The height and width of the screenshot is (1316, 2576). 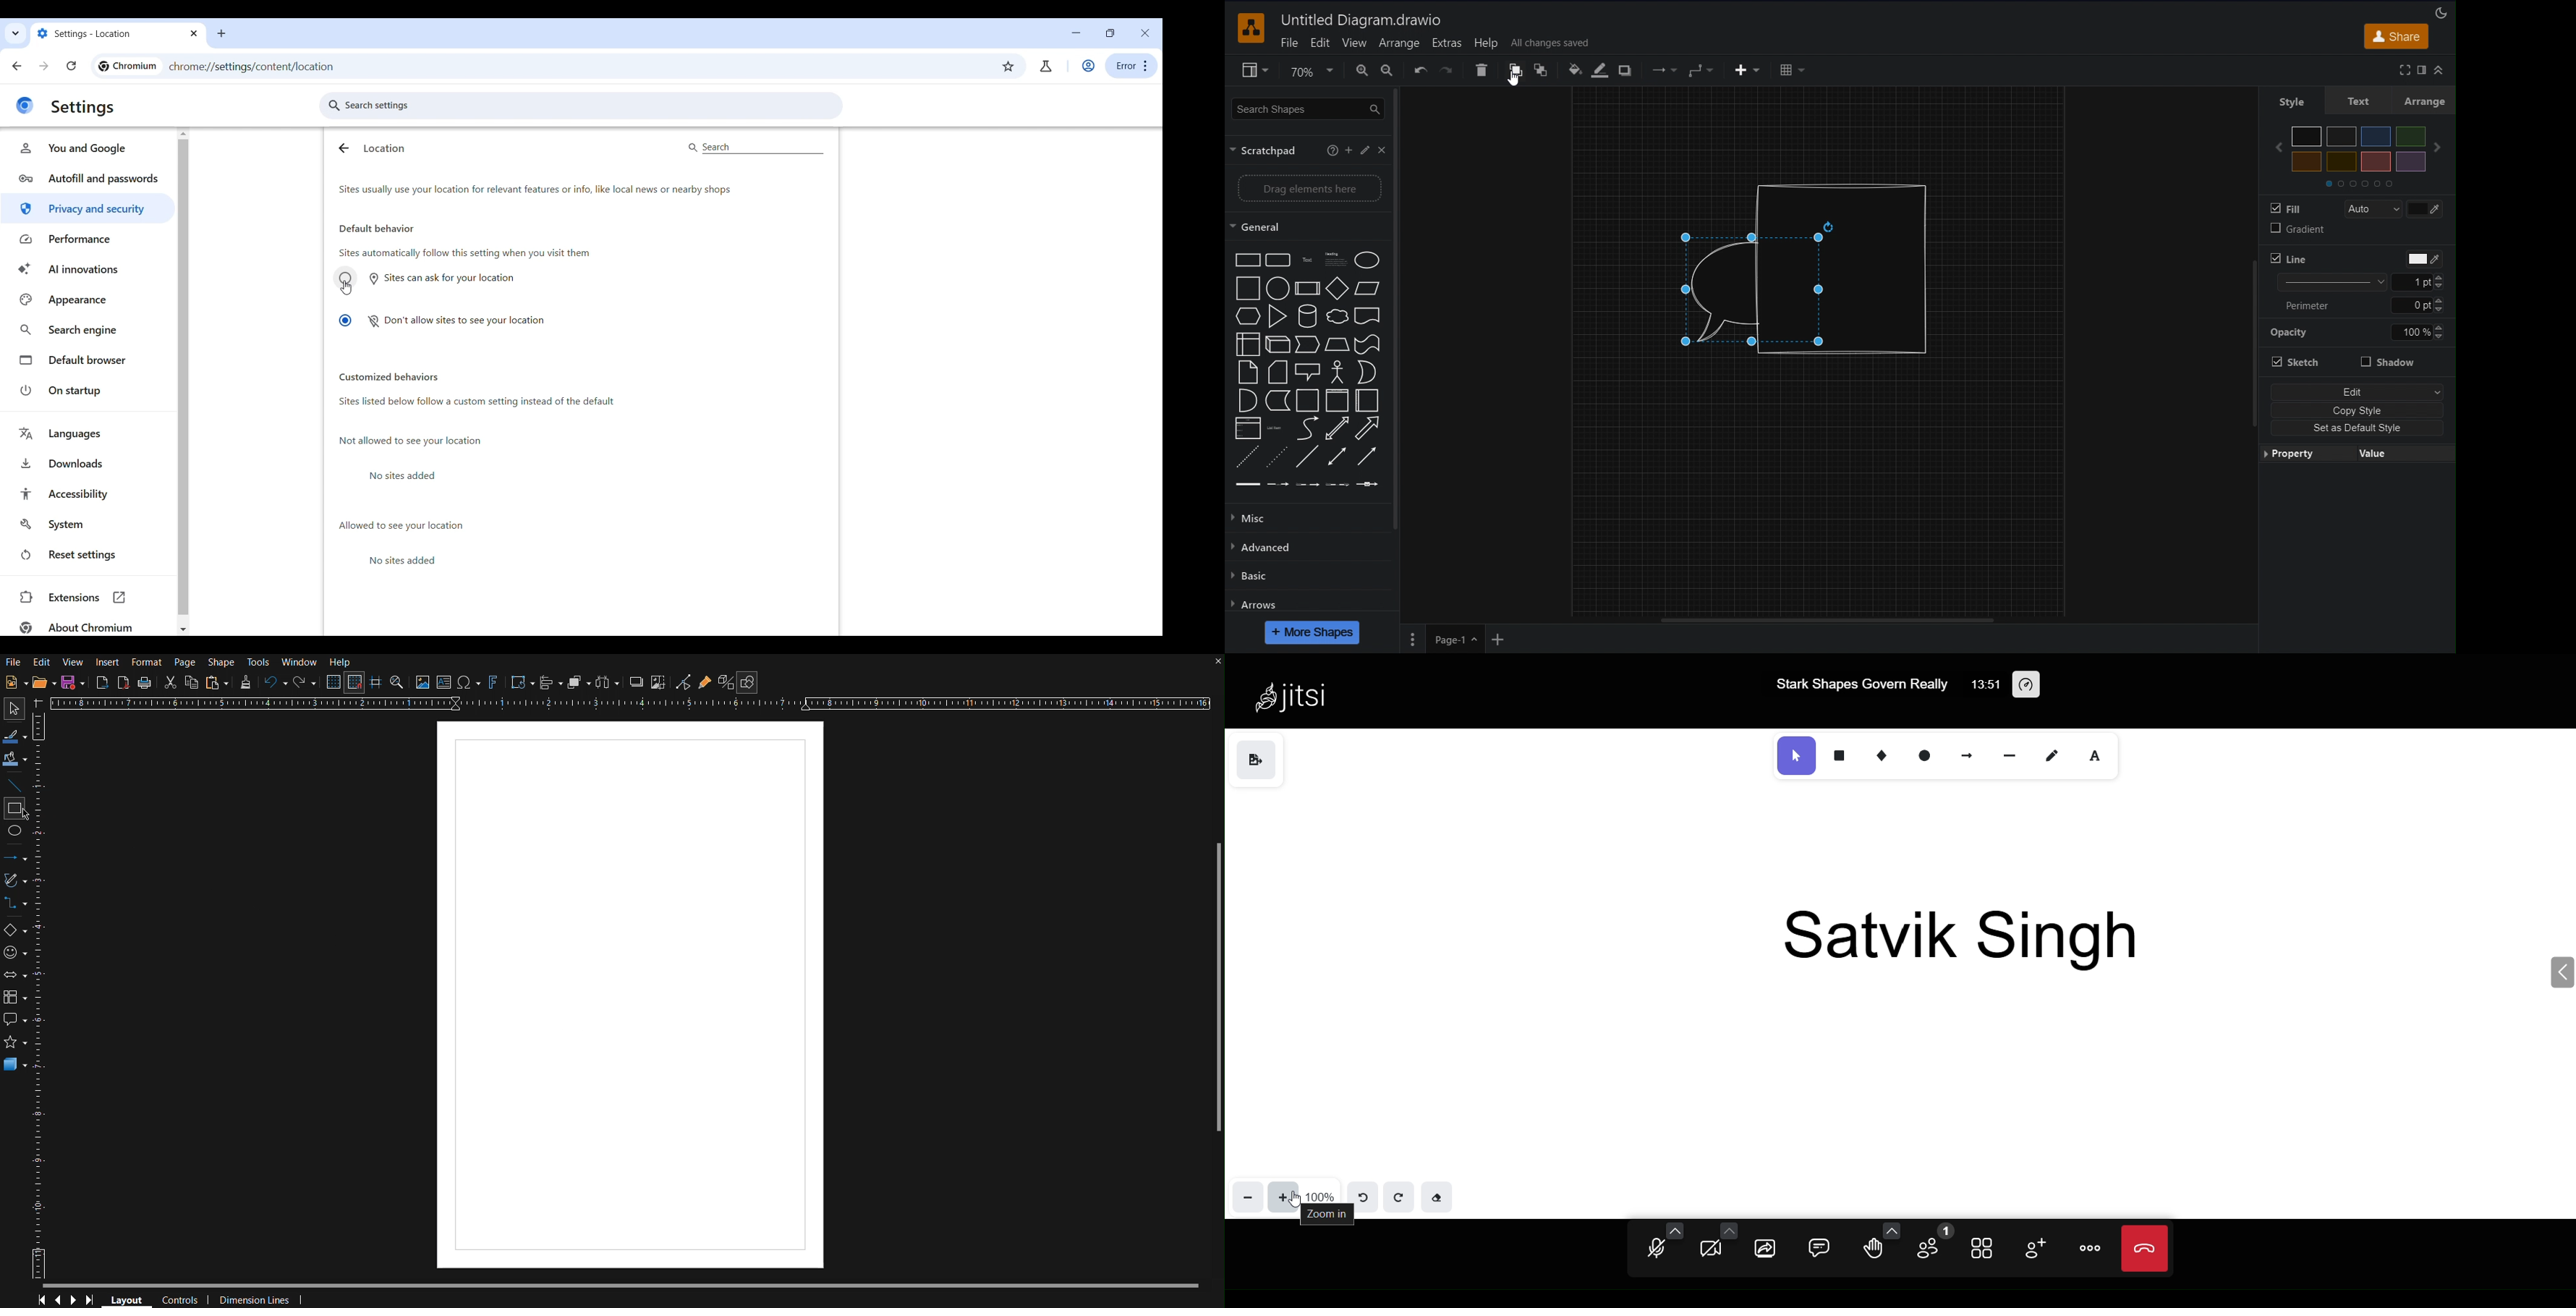 What do you see at coordinates (15, 681) in the screenshot?
I see `New` at bounding box center [15, 681].